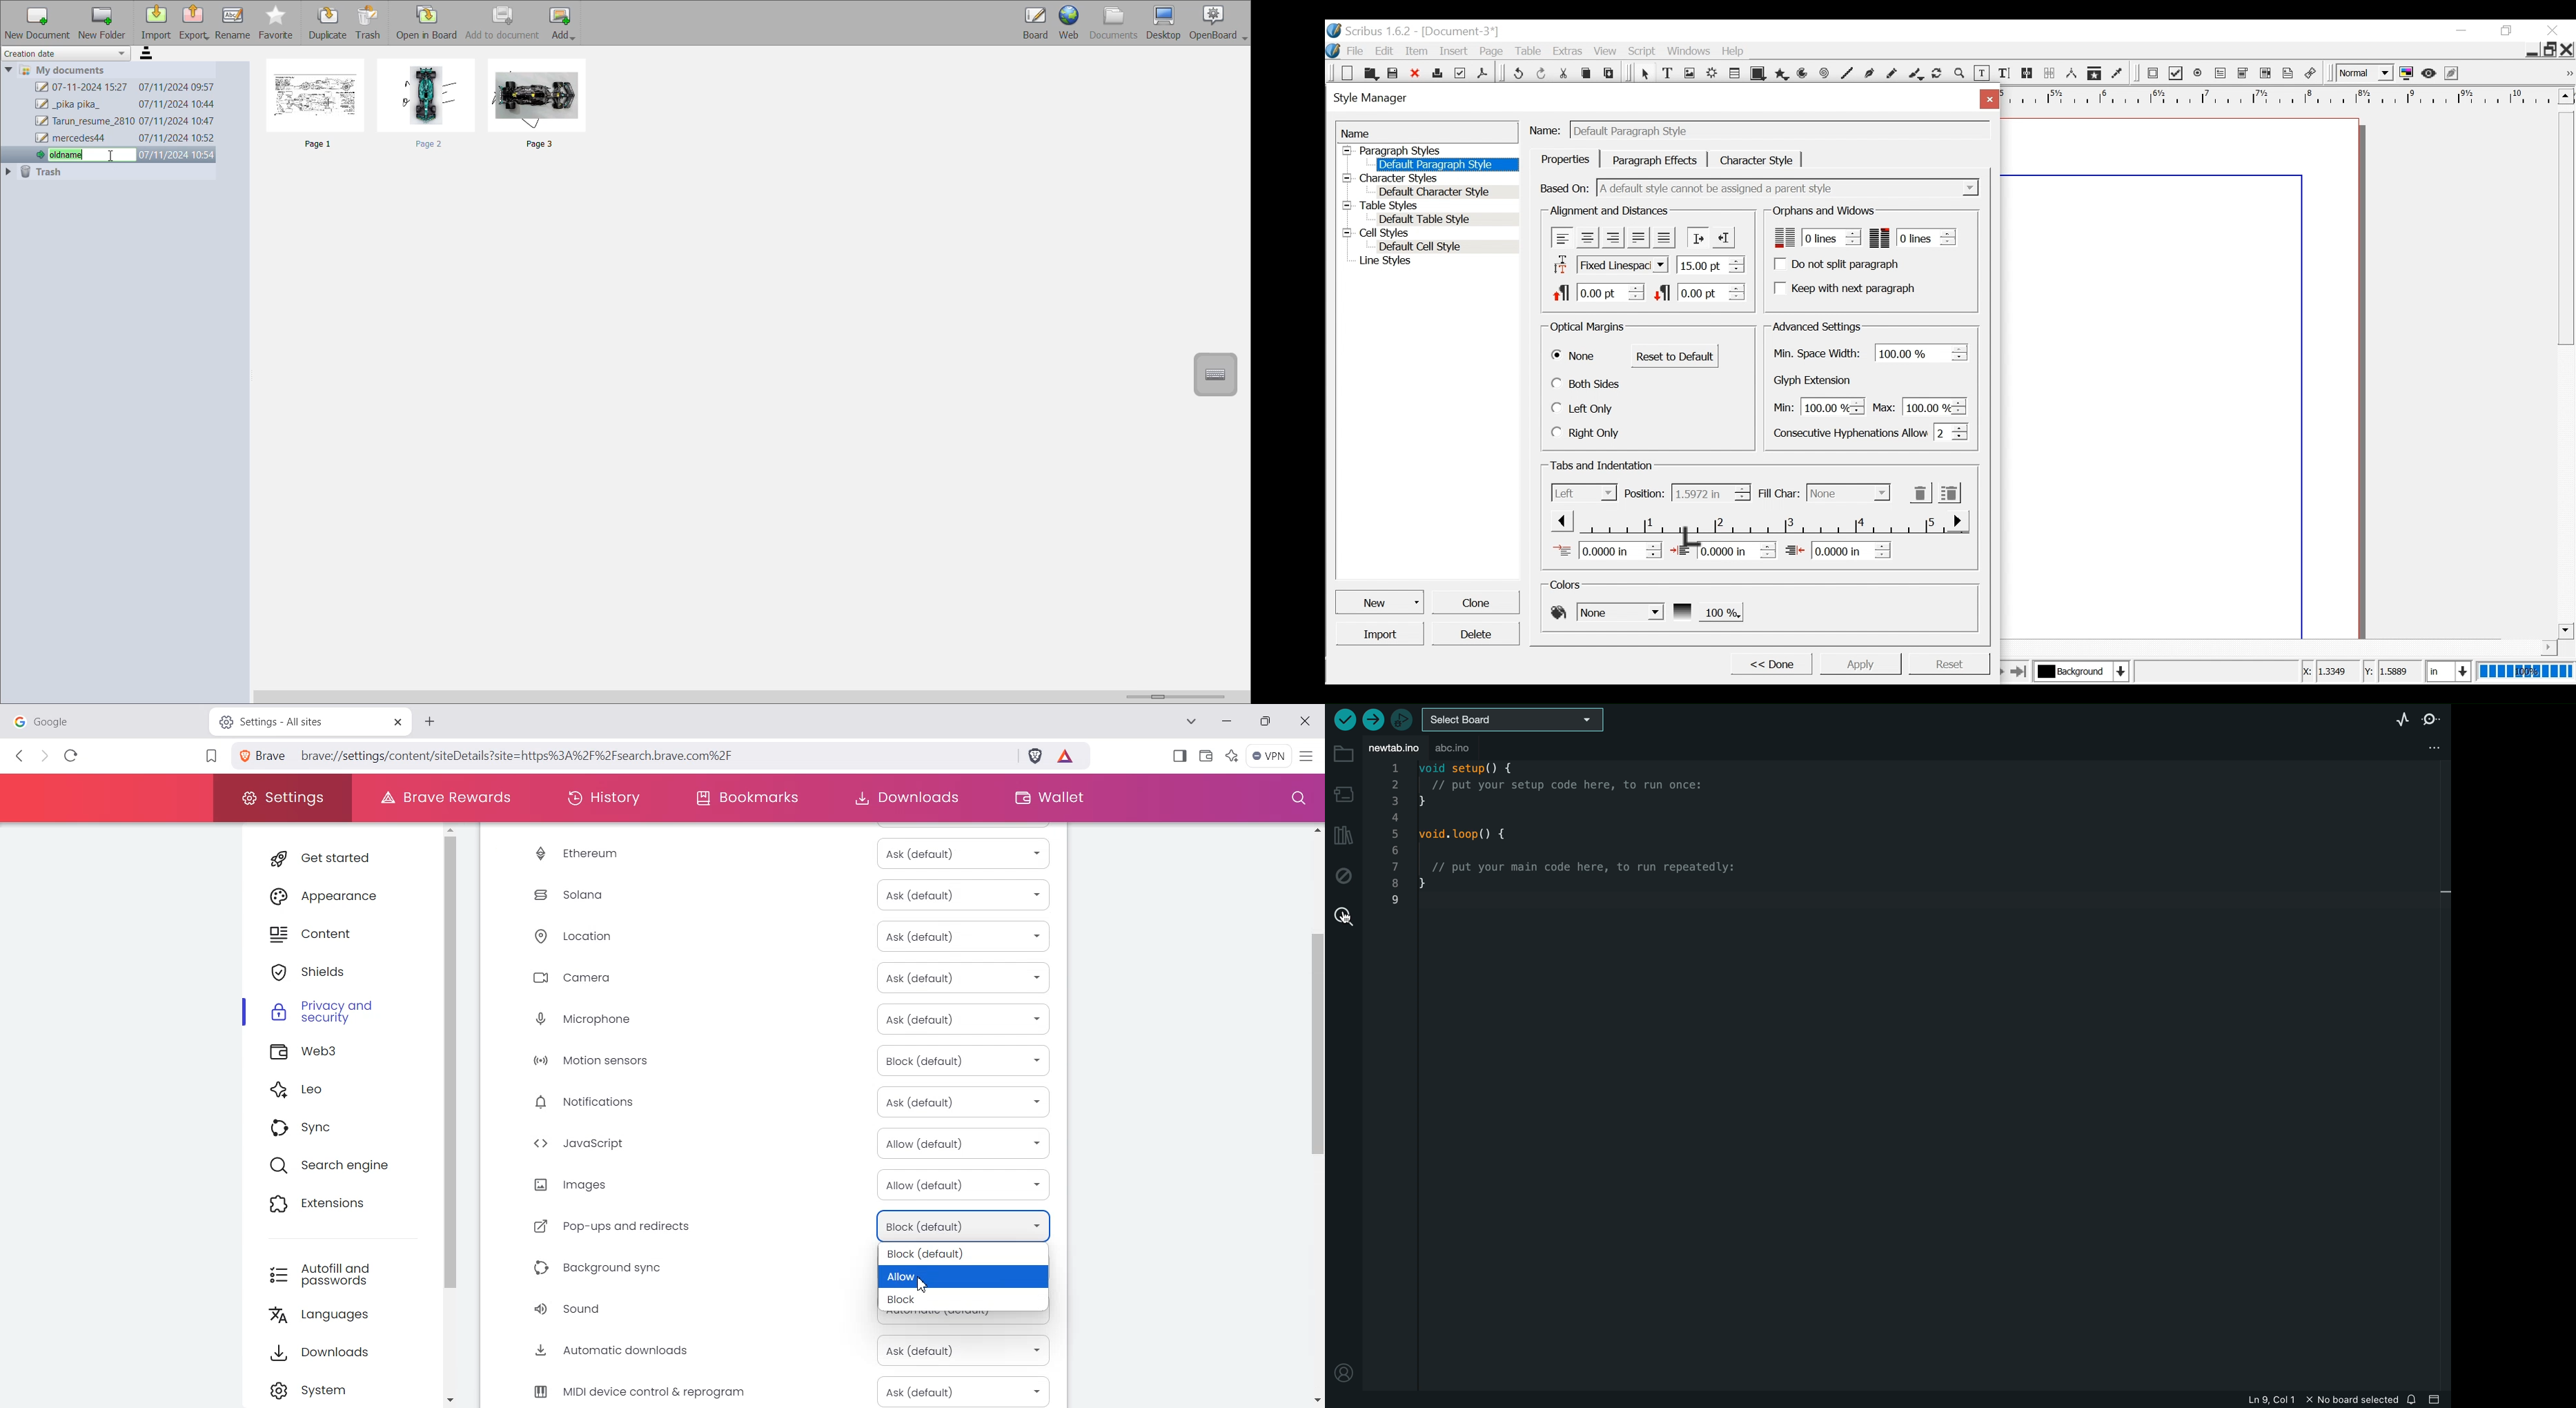 Image resolution: width=2576 pixels, height=1428 pixels. Describe the element at coordinates (1563, 237) in the screenshot. I see `Align left` at that location.